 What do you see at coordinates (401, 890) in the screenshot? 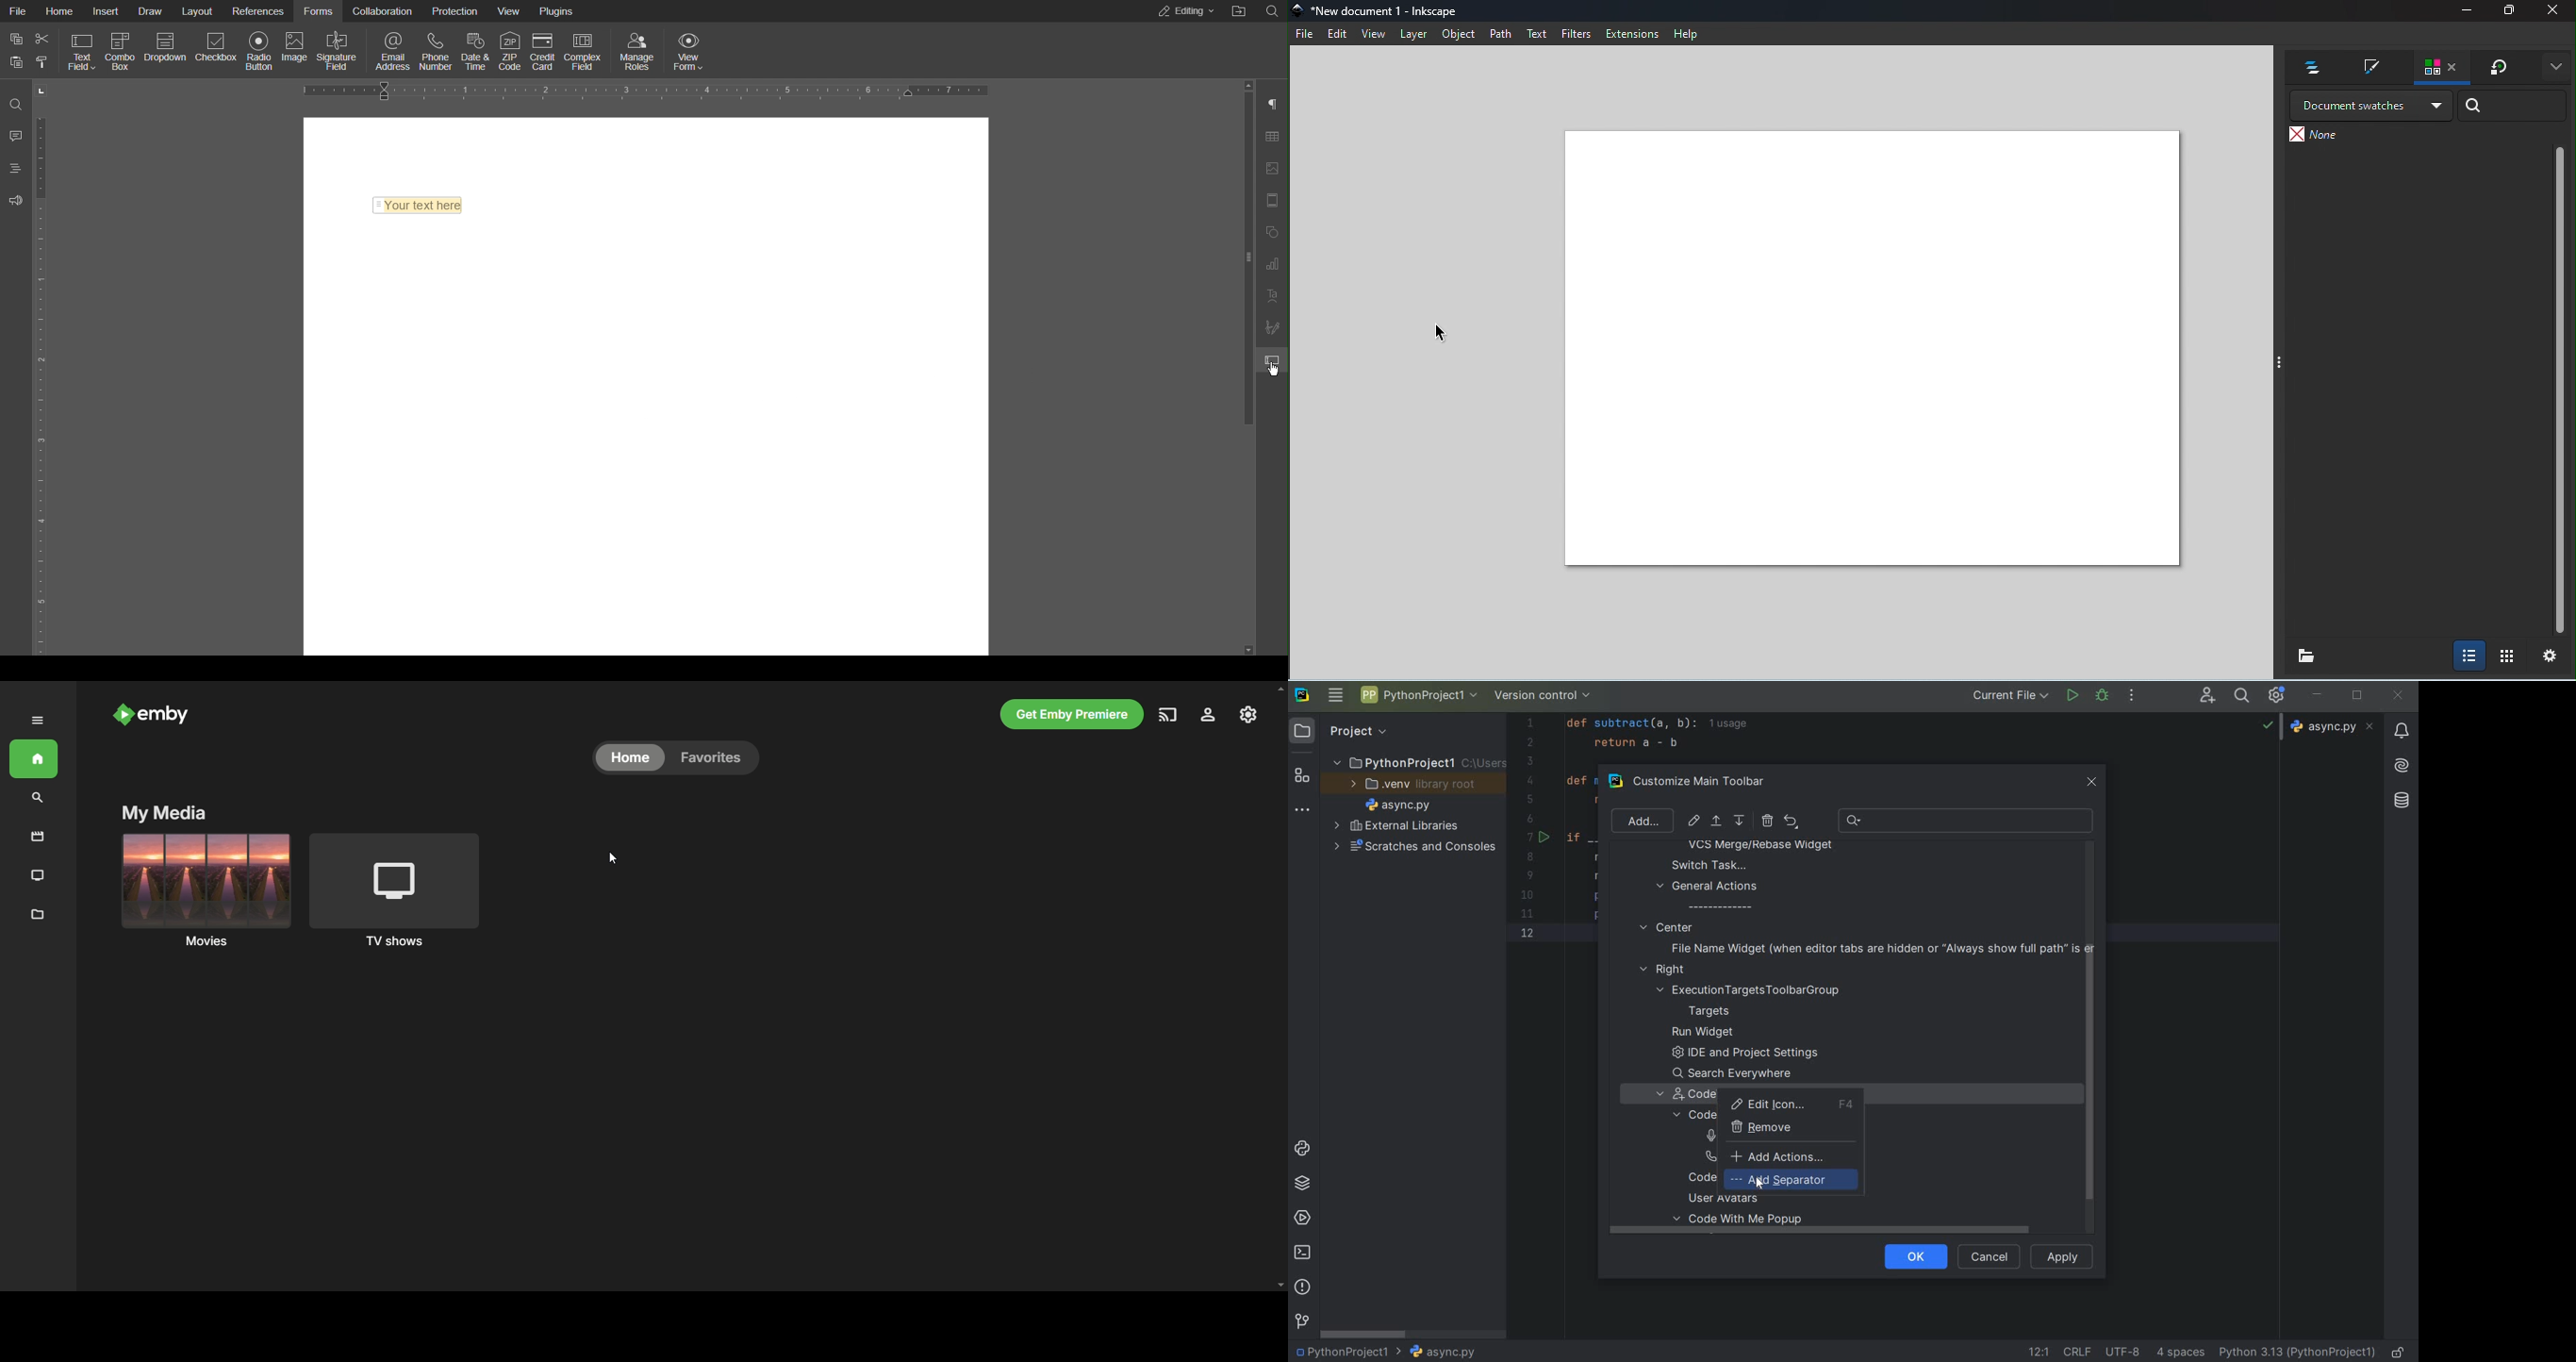
I see `TV shows` at bounding box center [401, 890].